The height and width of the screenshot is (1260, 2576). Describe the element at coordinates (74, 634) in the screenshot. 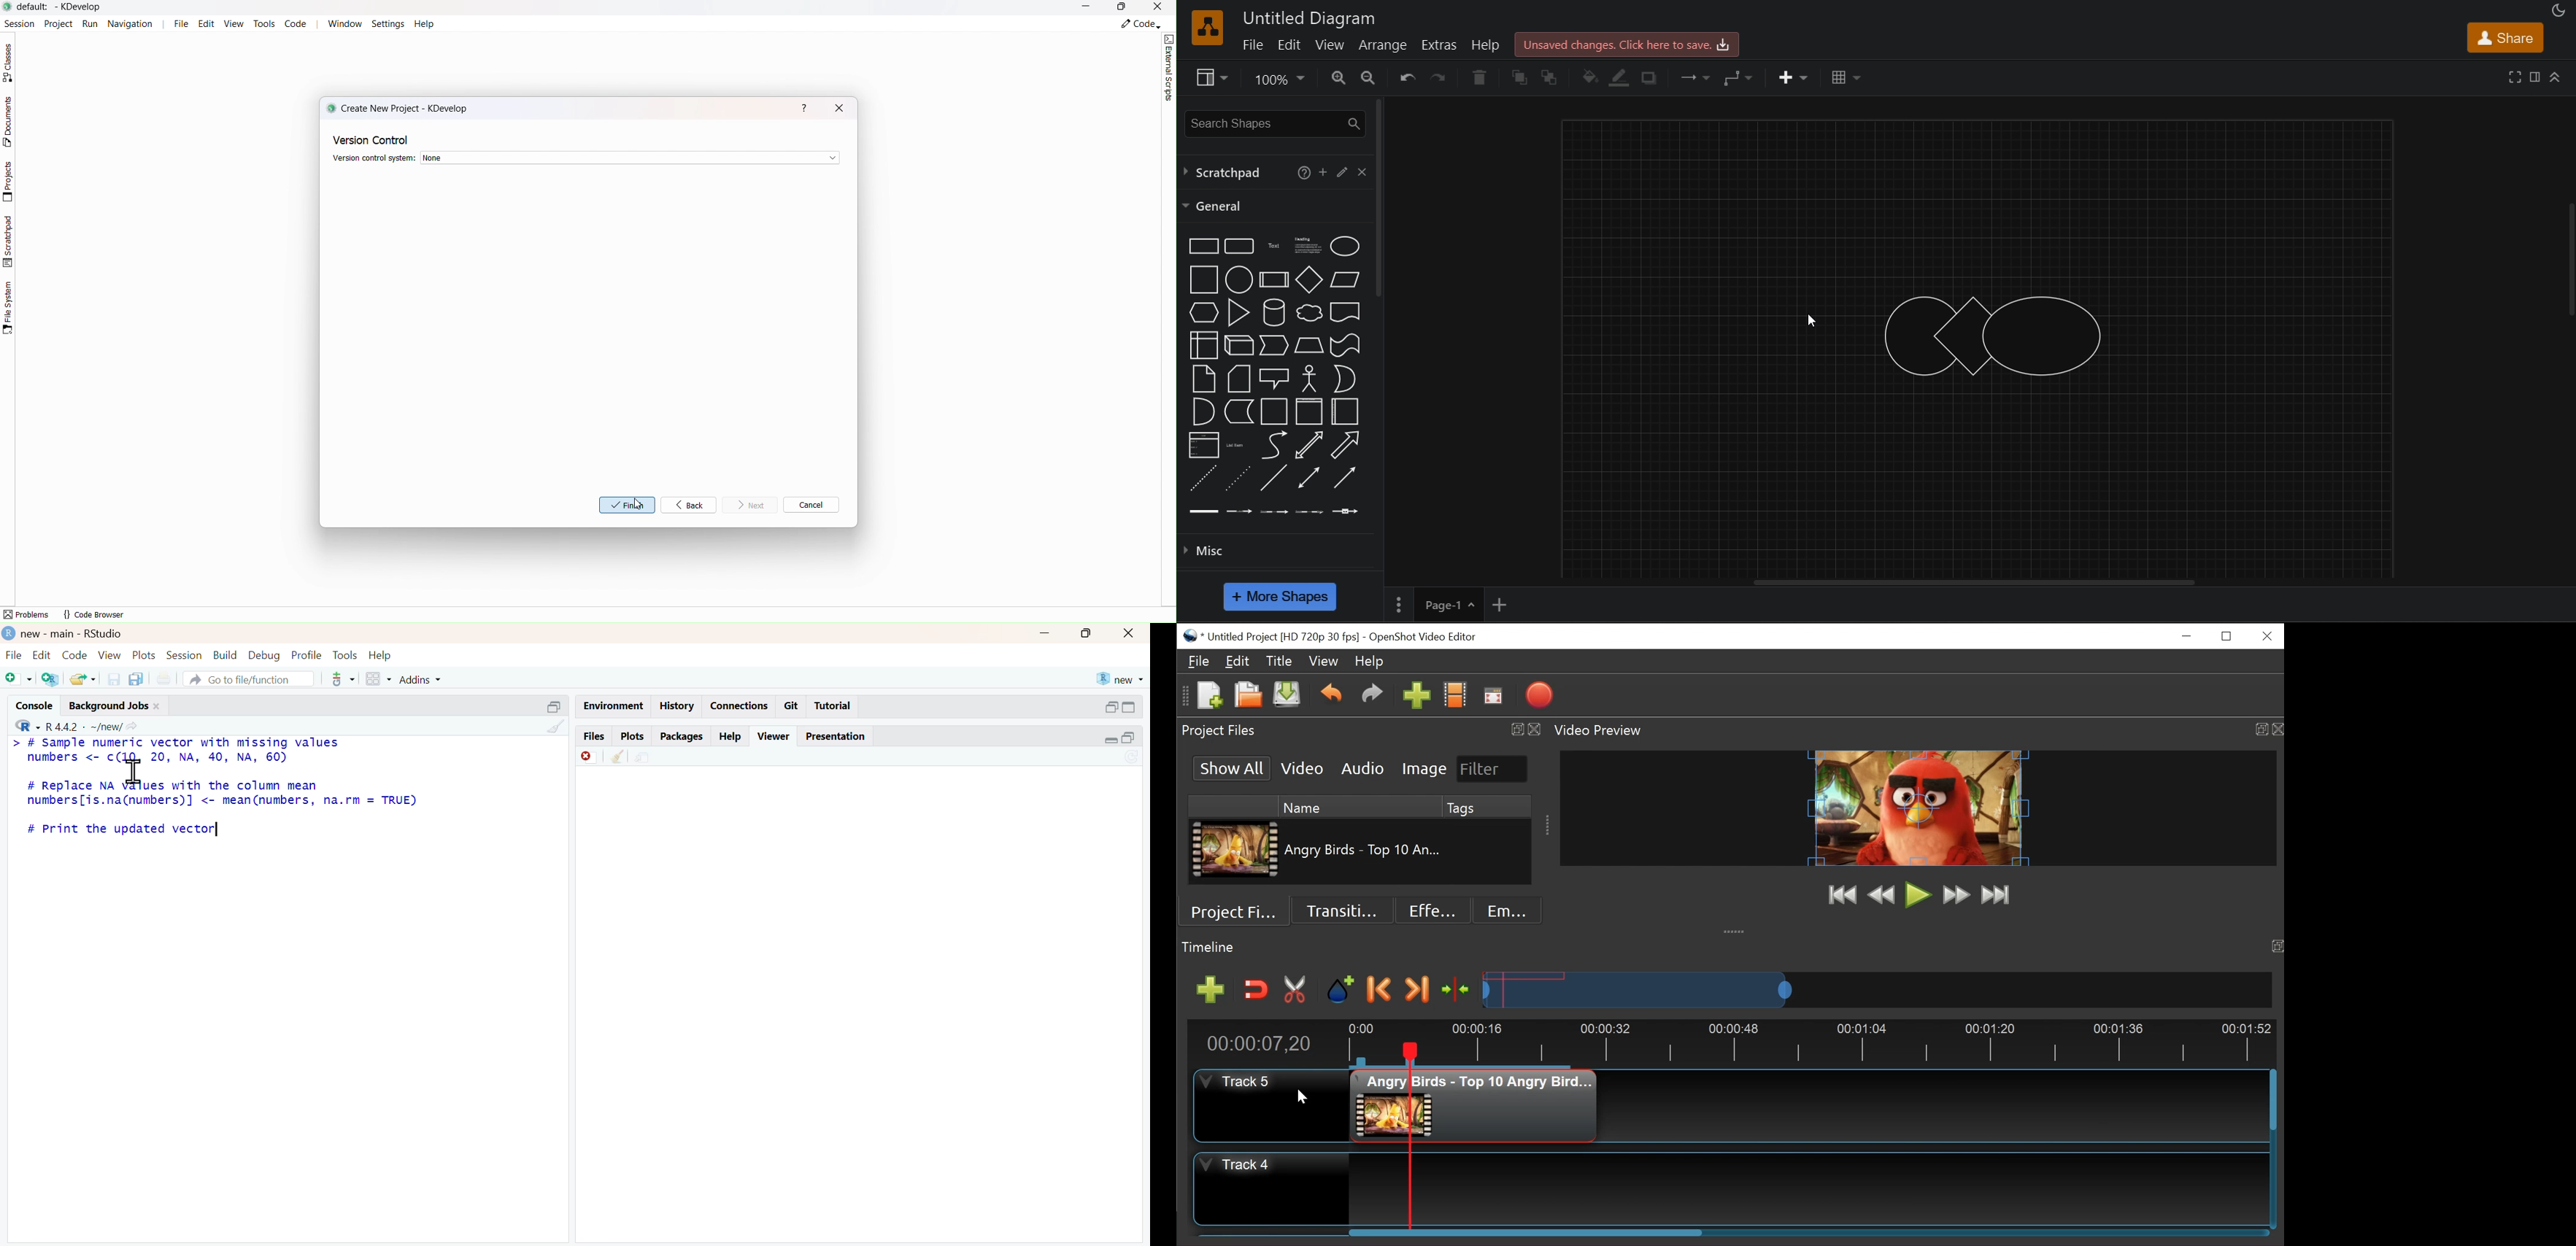

I see `new - main - RStudio` at that location.